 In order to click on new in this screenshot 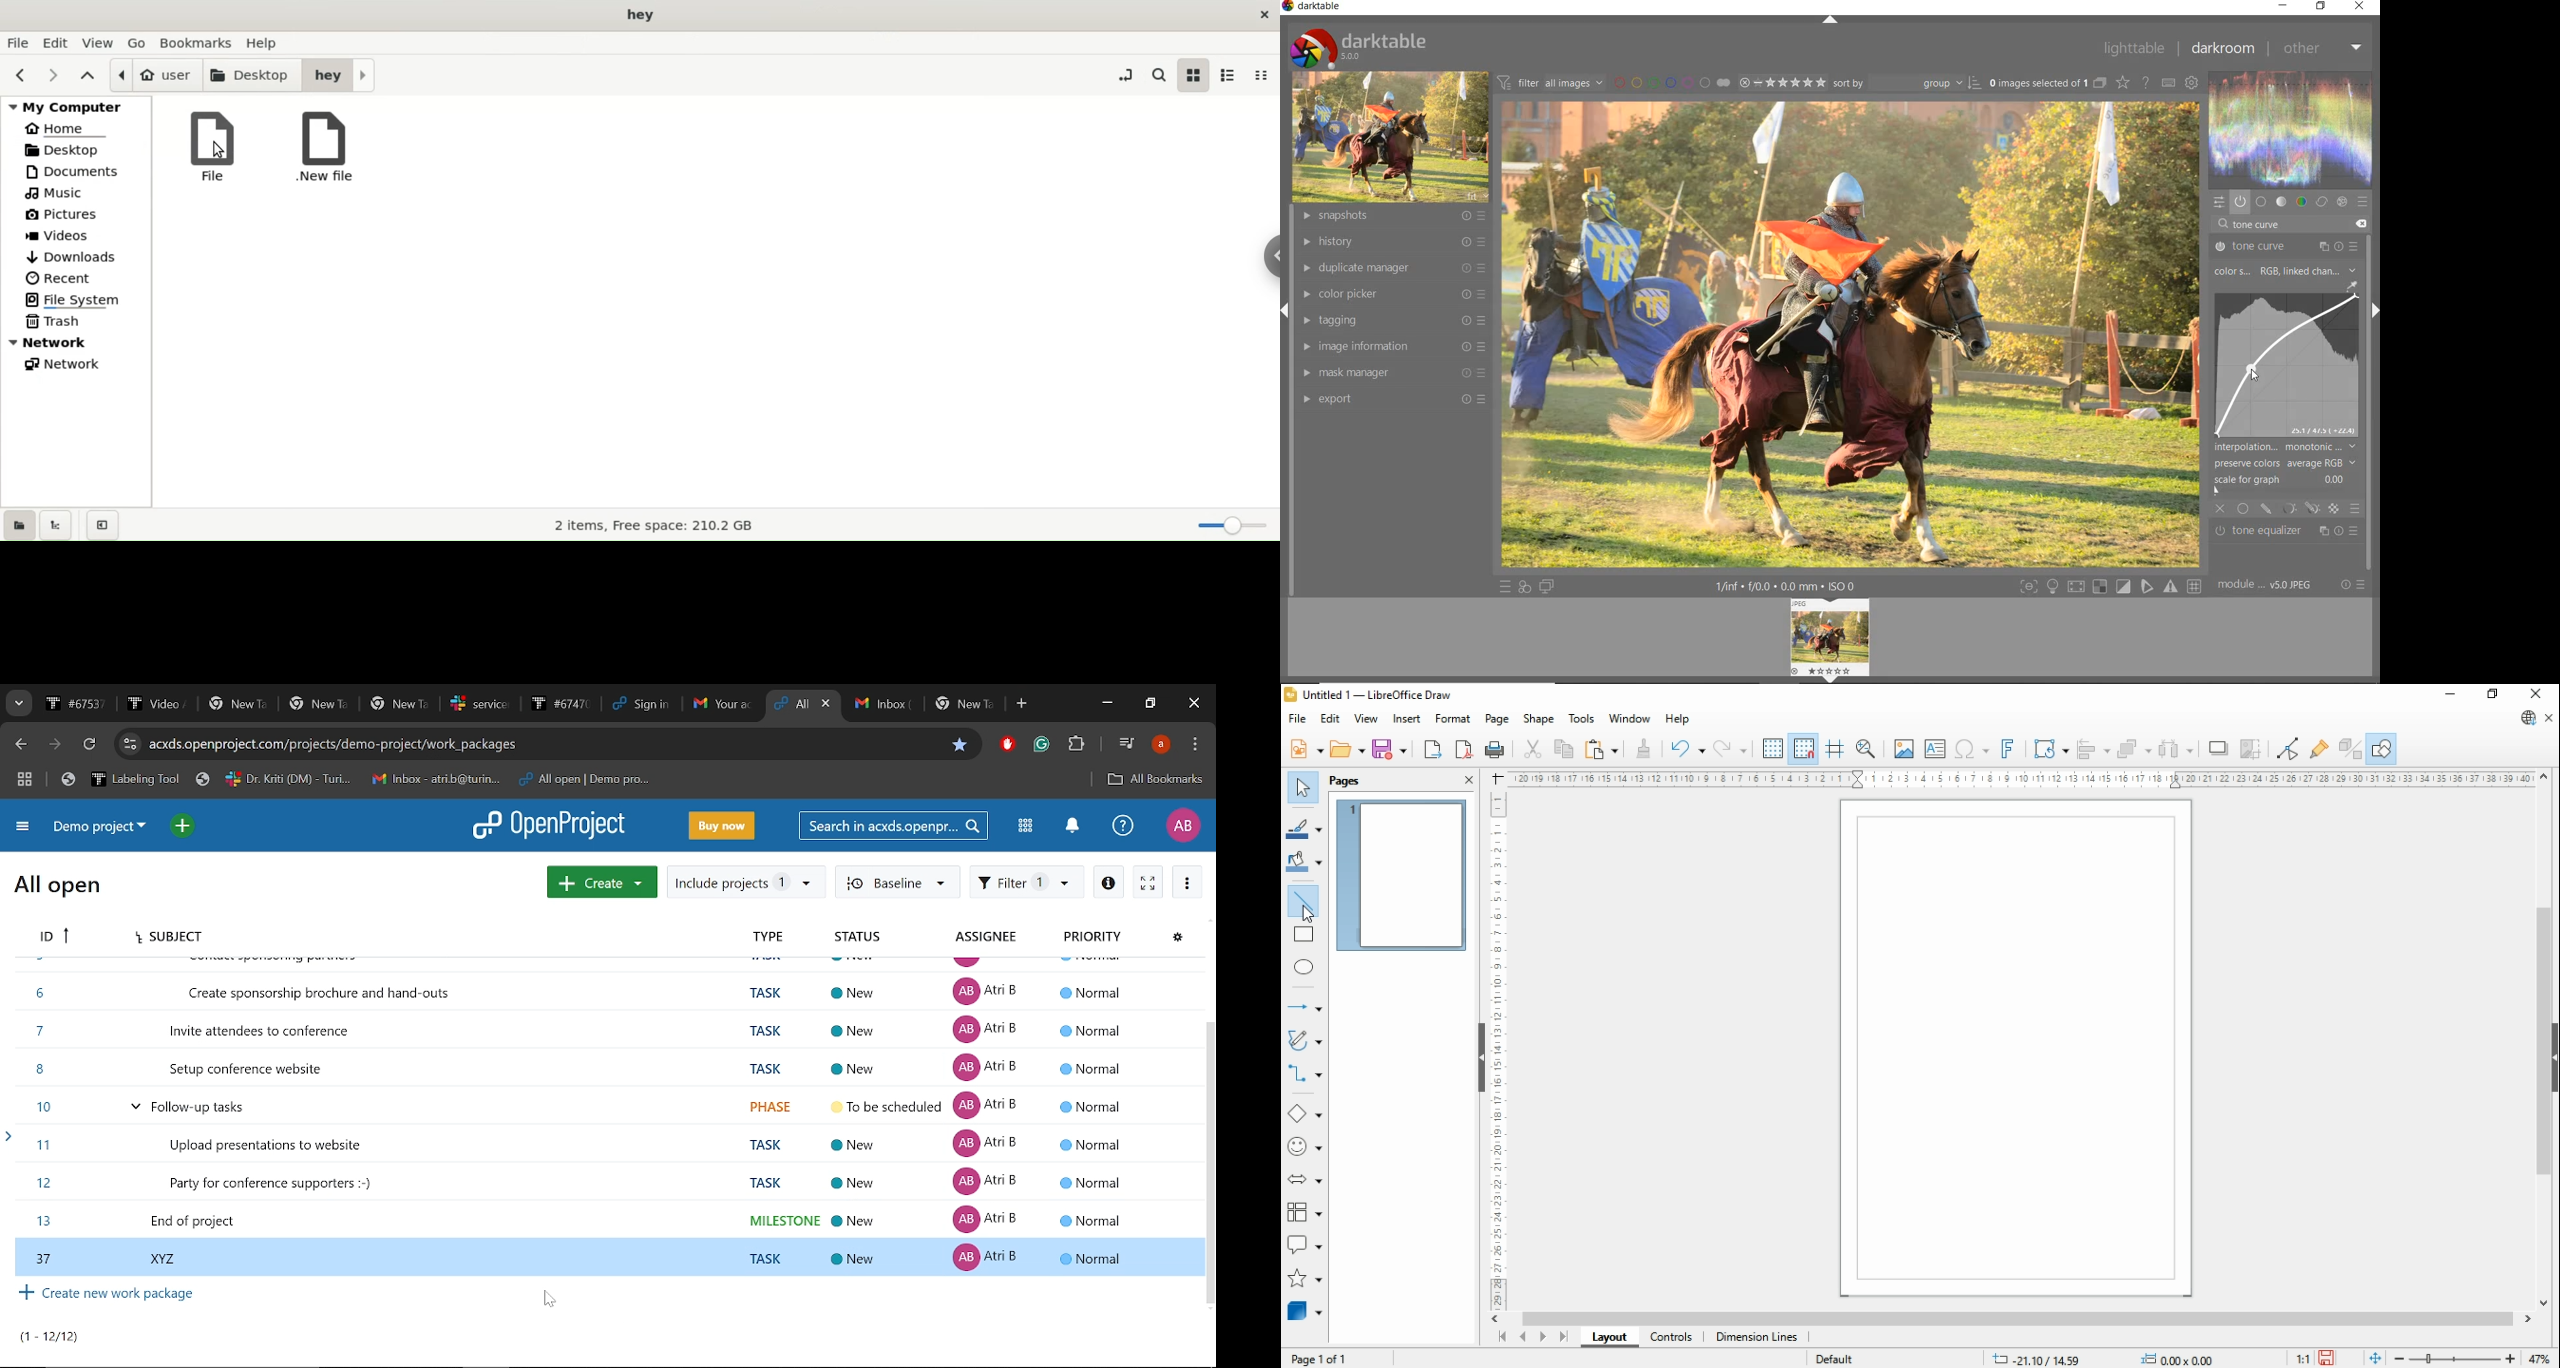, I will do `click(1305, 750)`.